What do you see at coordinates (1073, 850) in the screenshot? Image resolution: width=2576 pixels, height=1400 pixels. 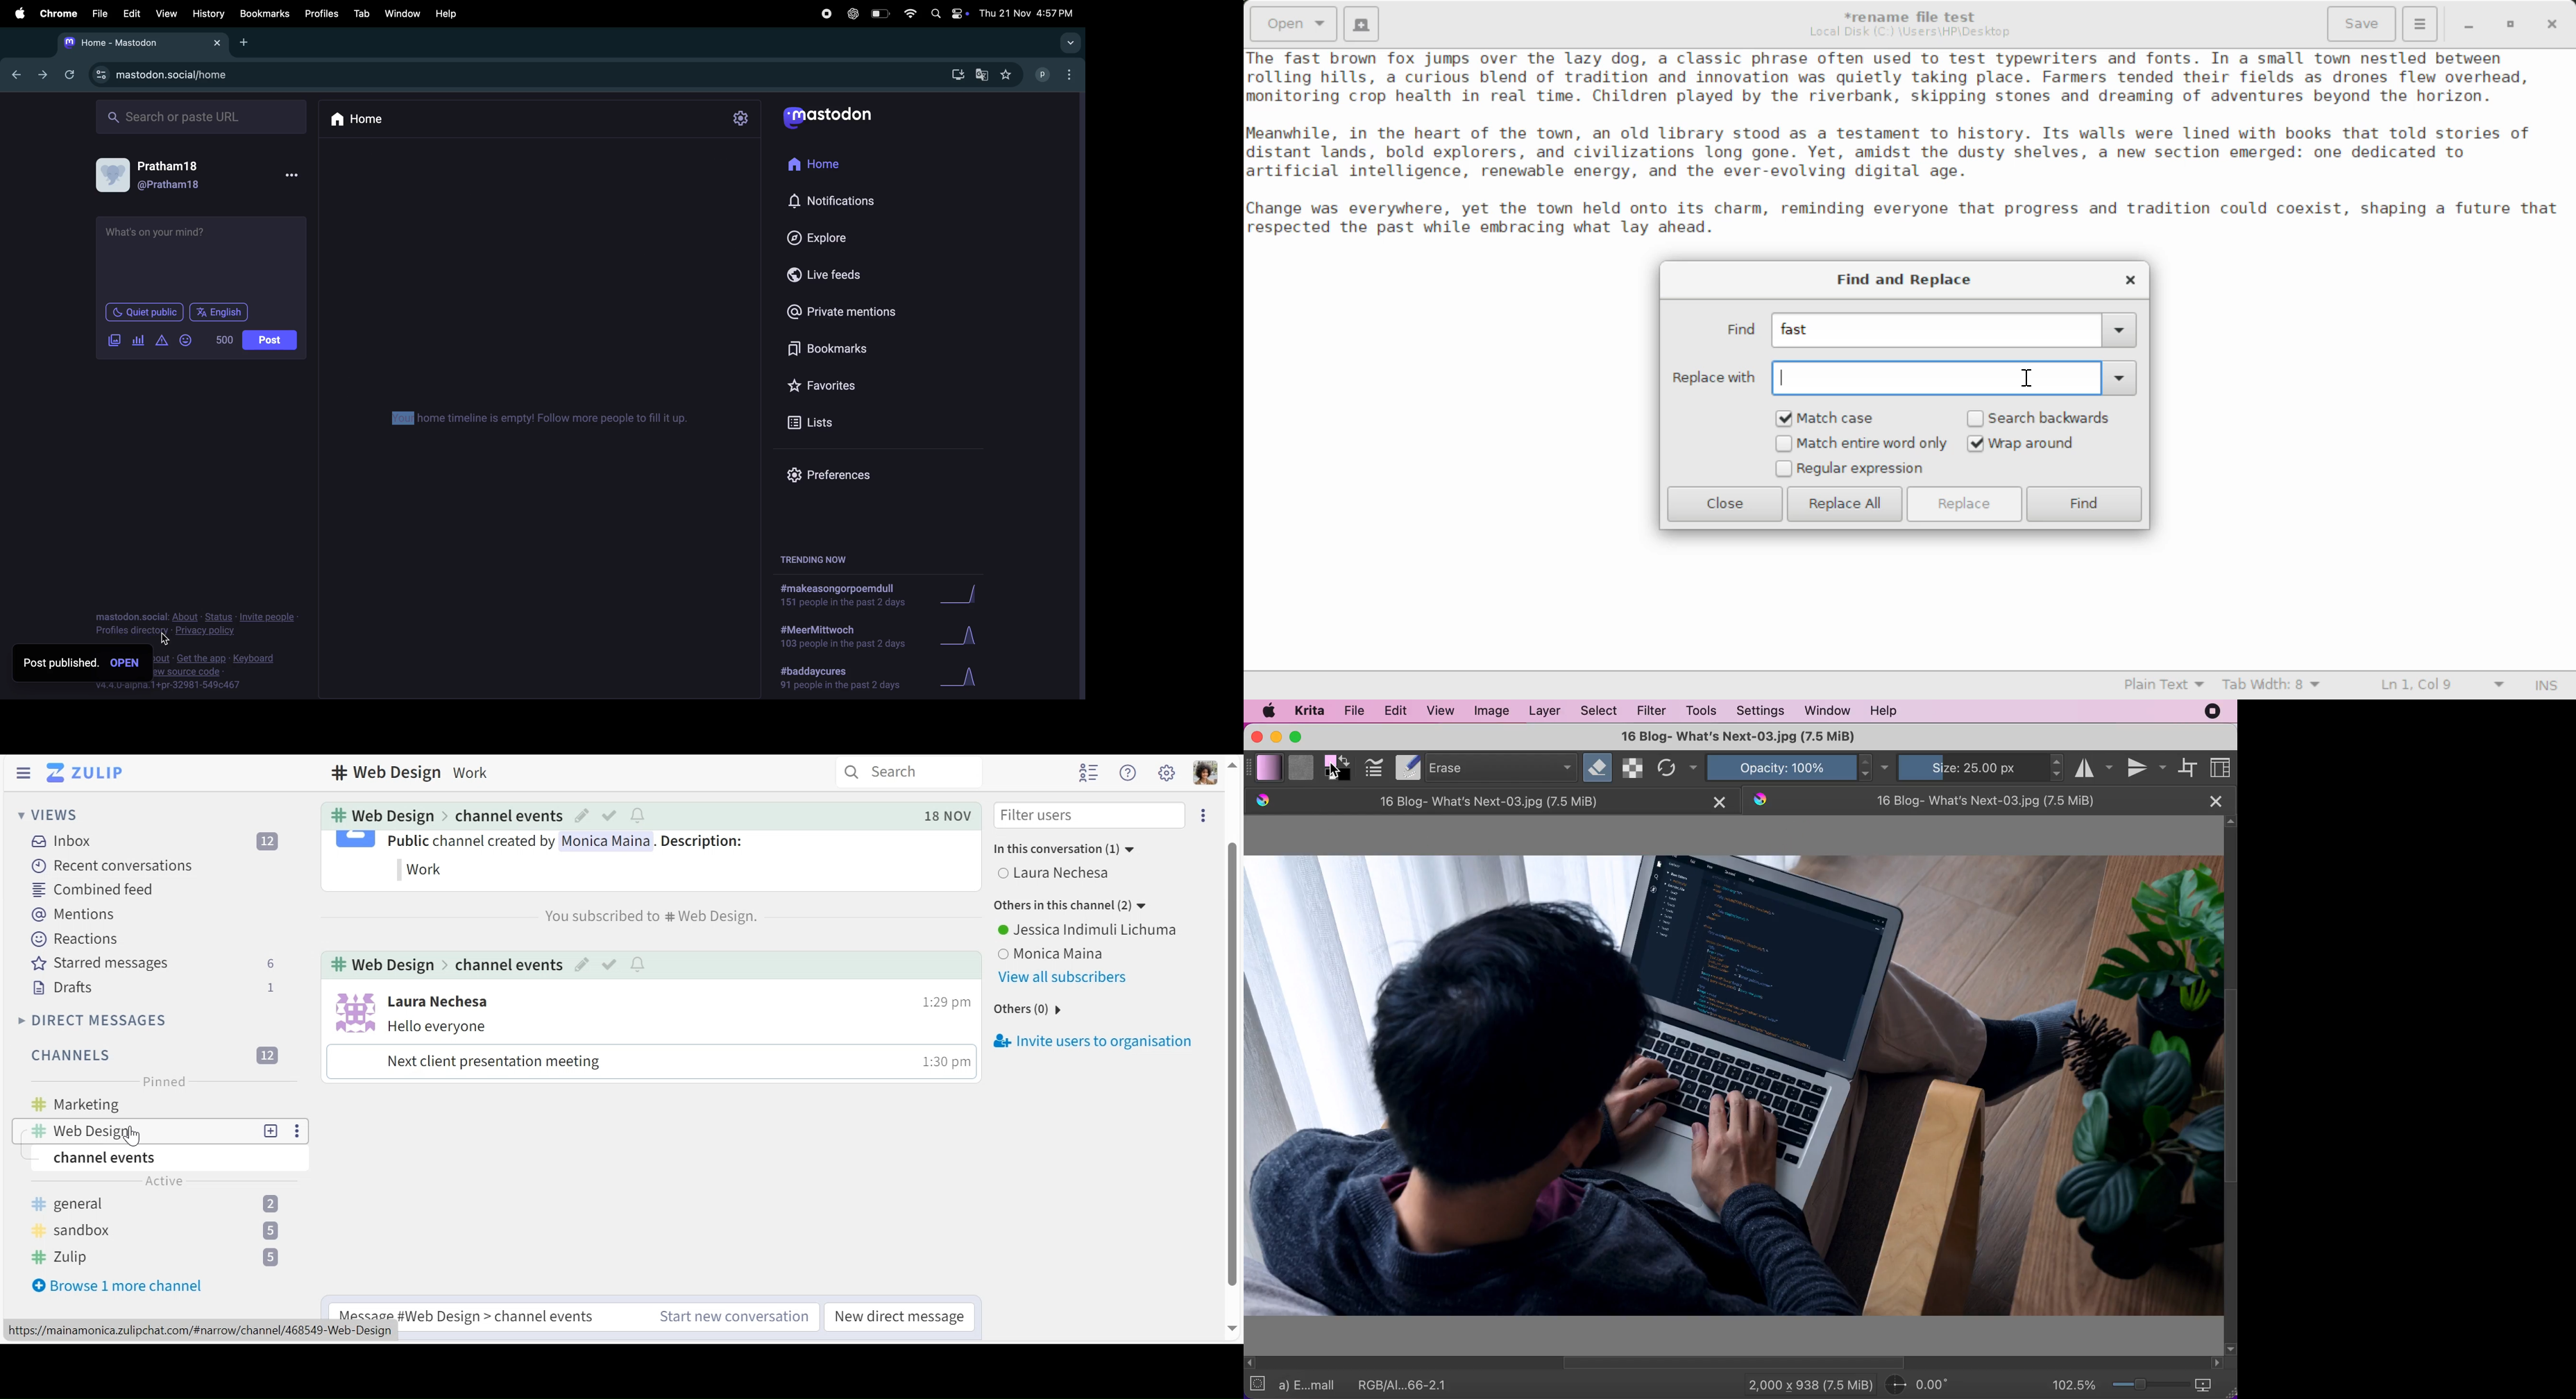 I see `In this conversation (1)` at bounding box center [1073, 850].